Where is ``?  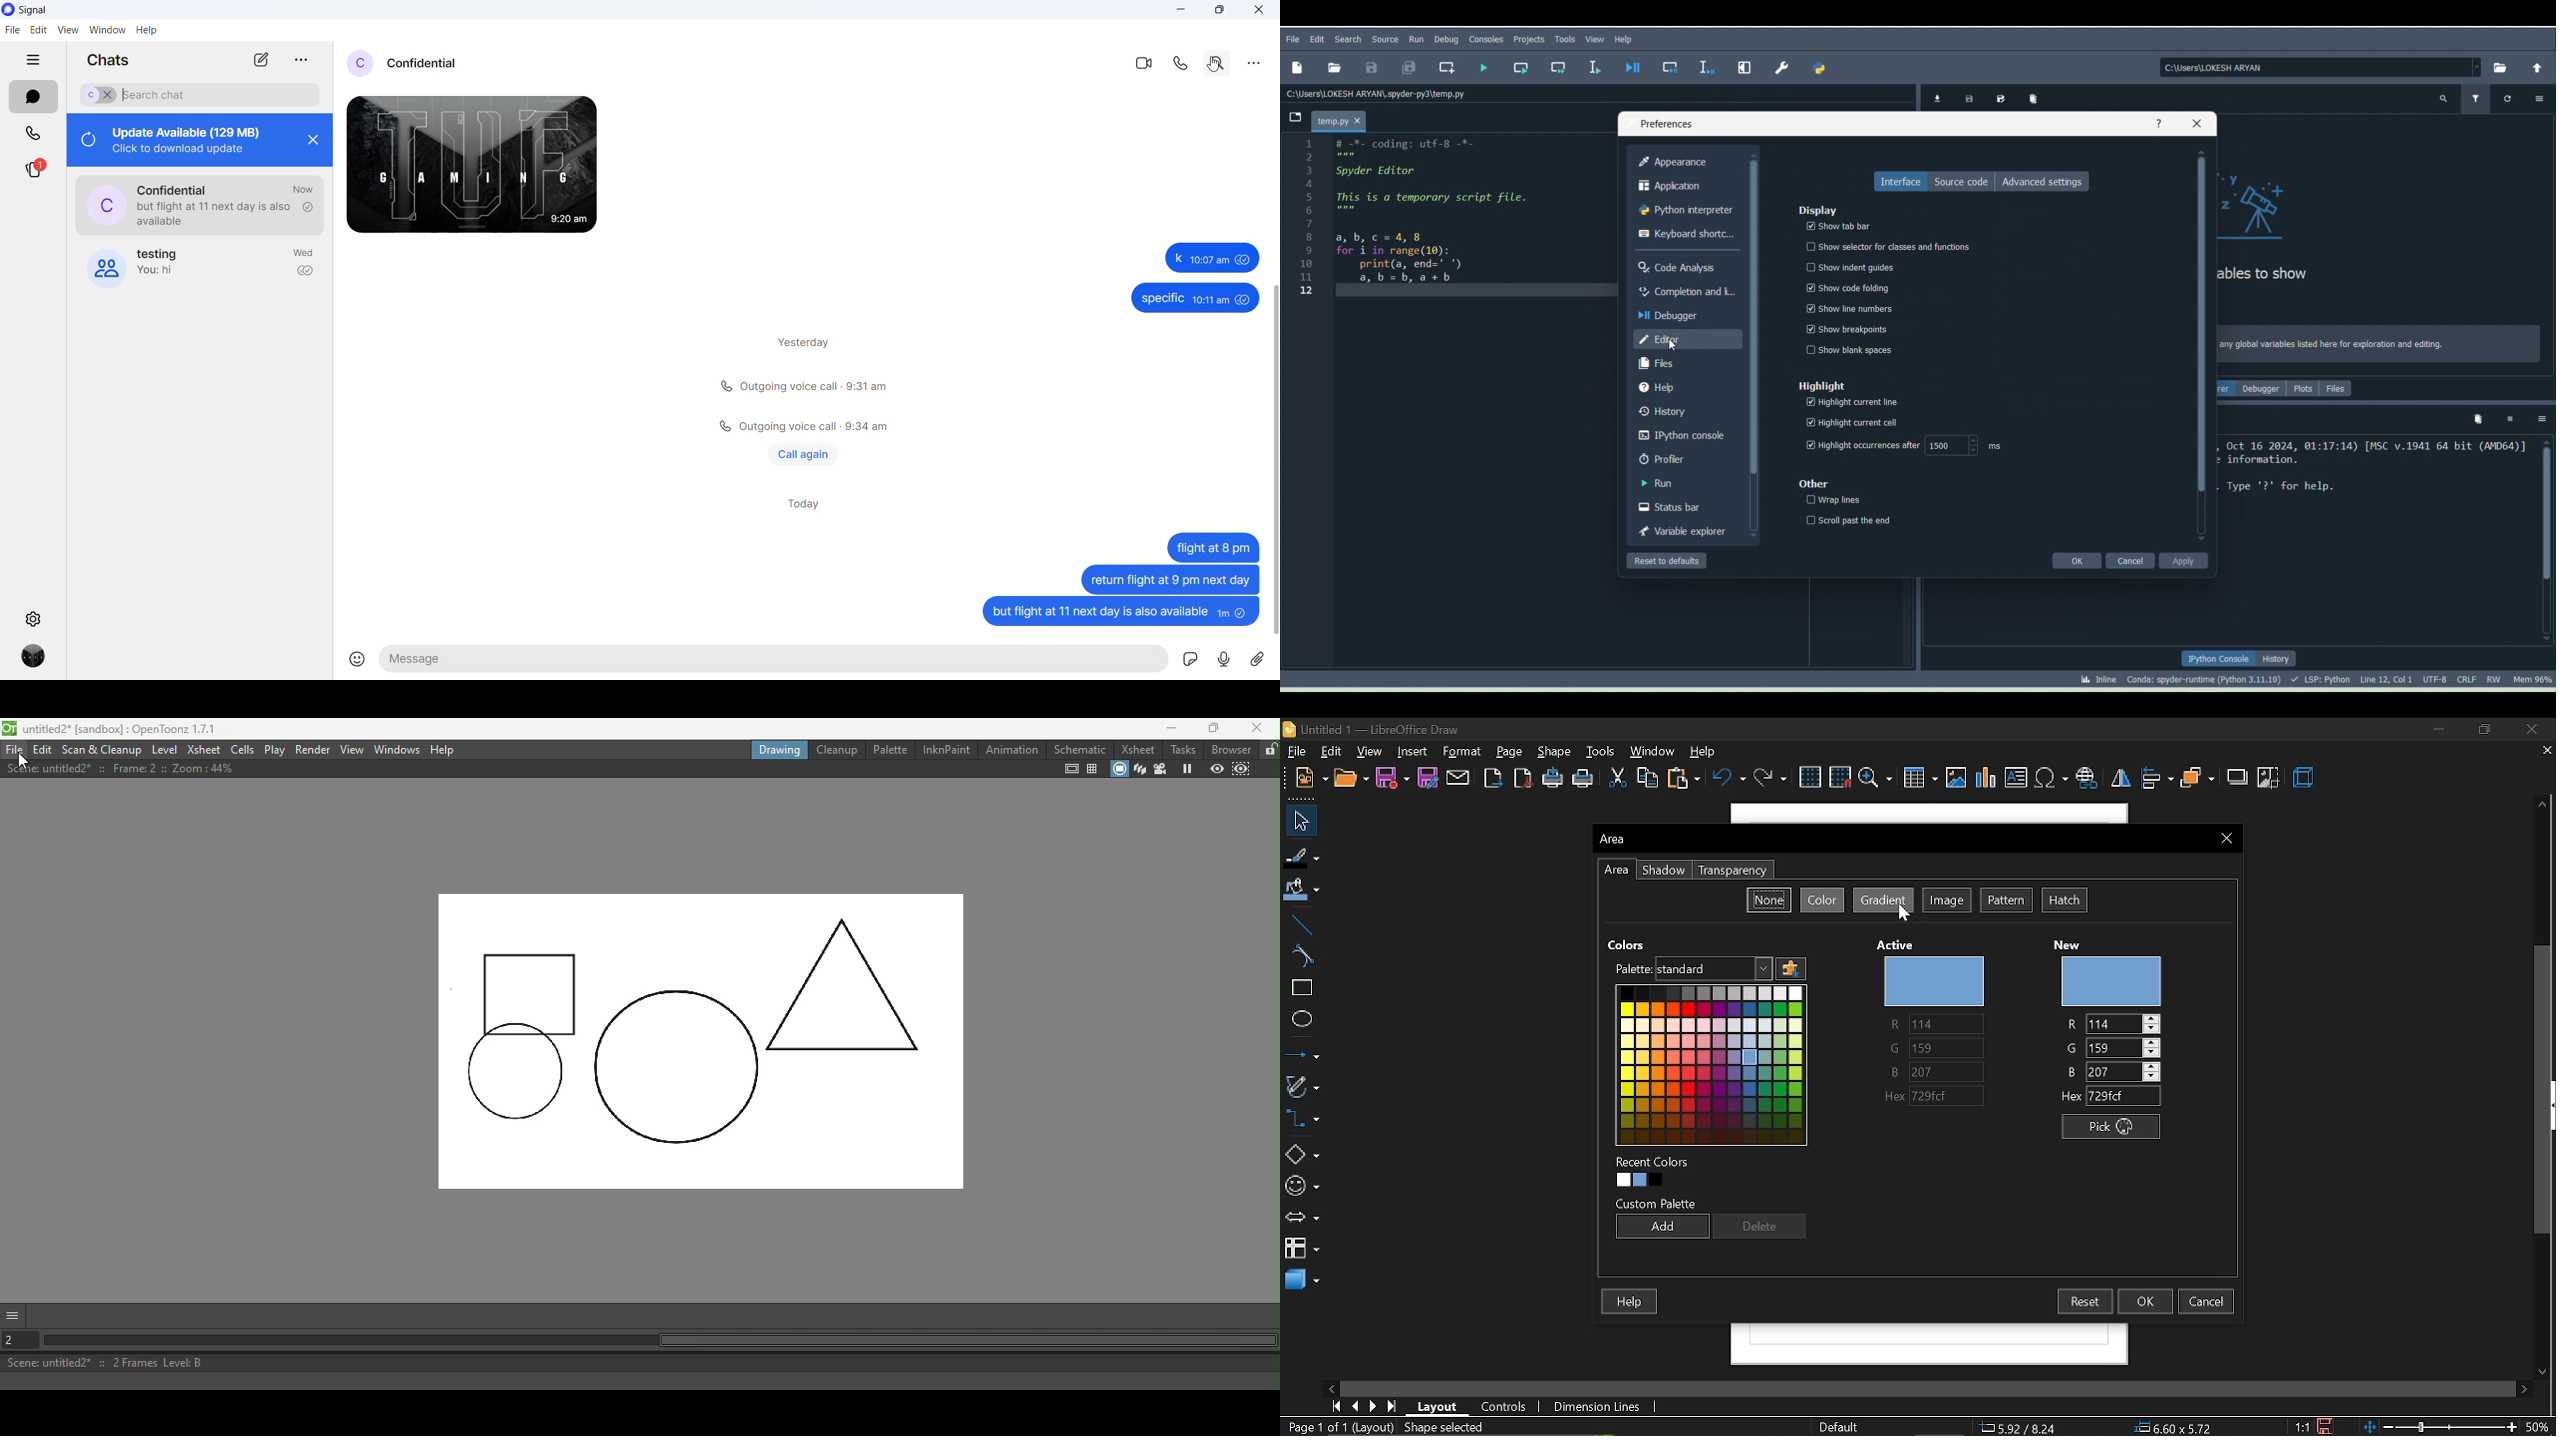
 is located at coordinates (803, 427).